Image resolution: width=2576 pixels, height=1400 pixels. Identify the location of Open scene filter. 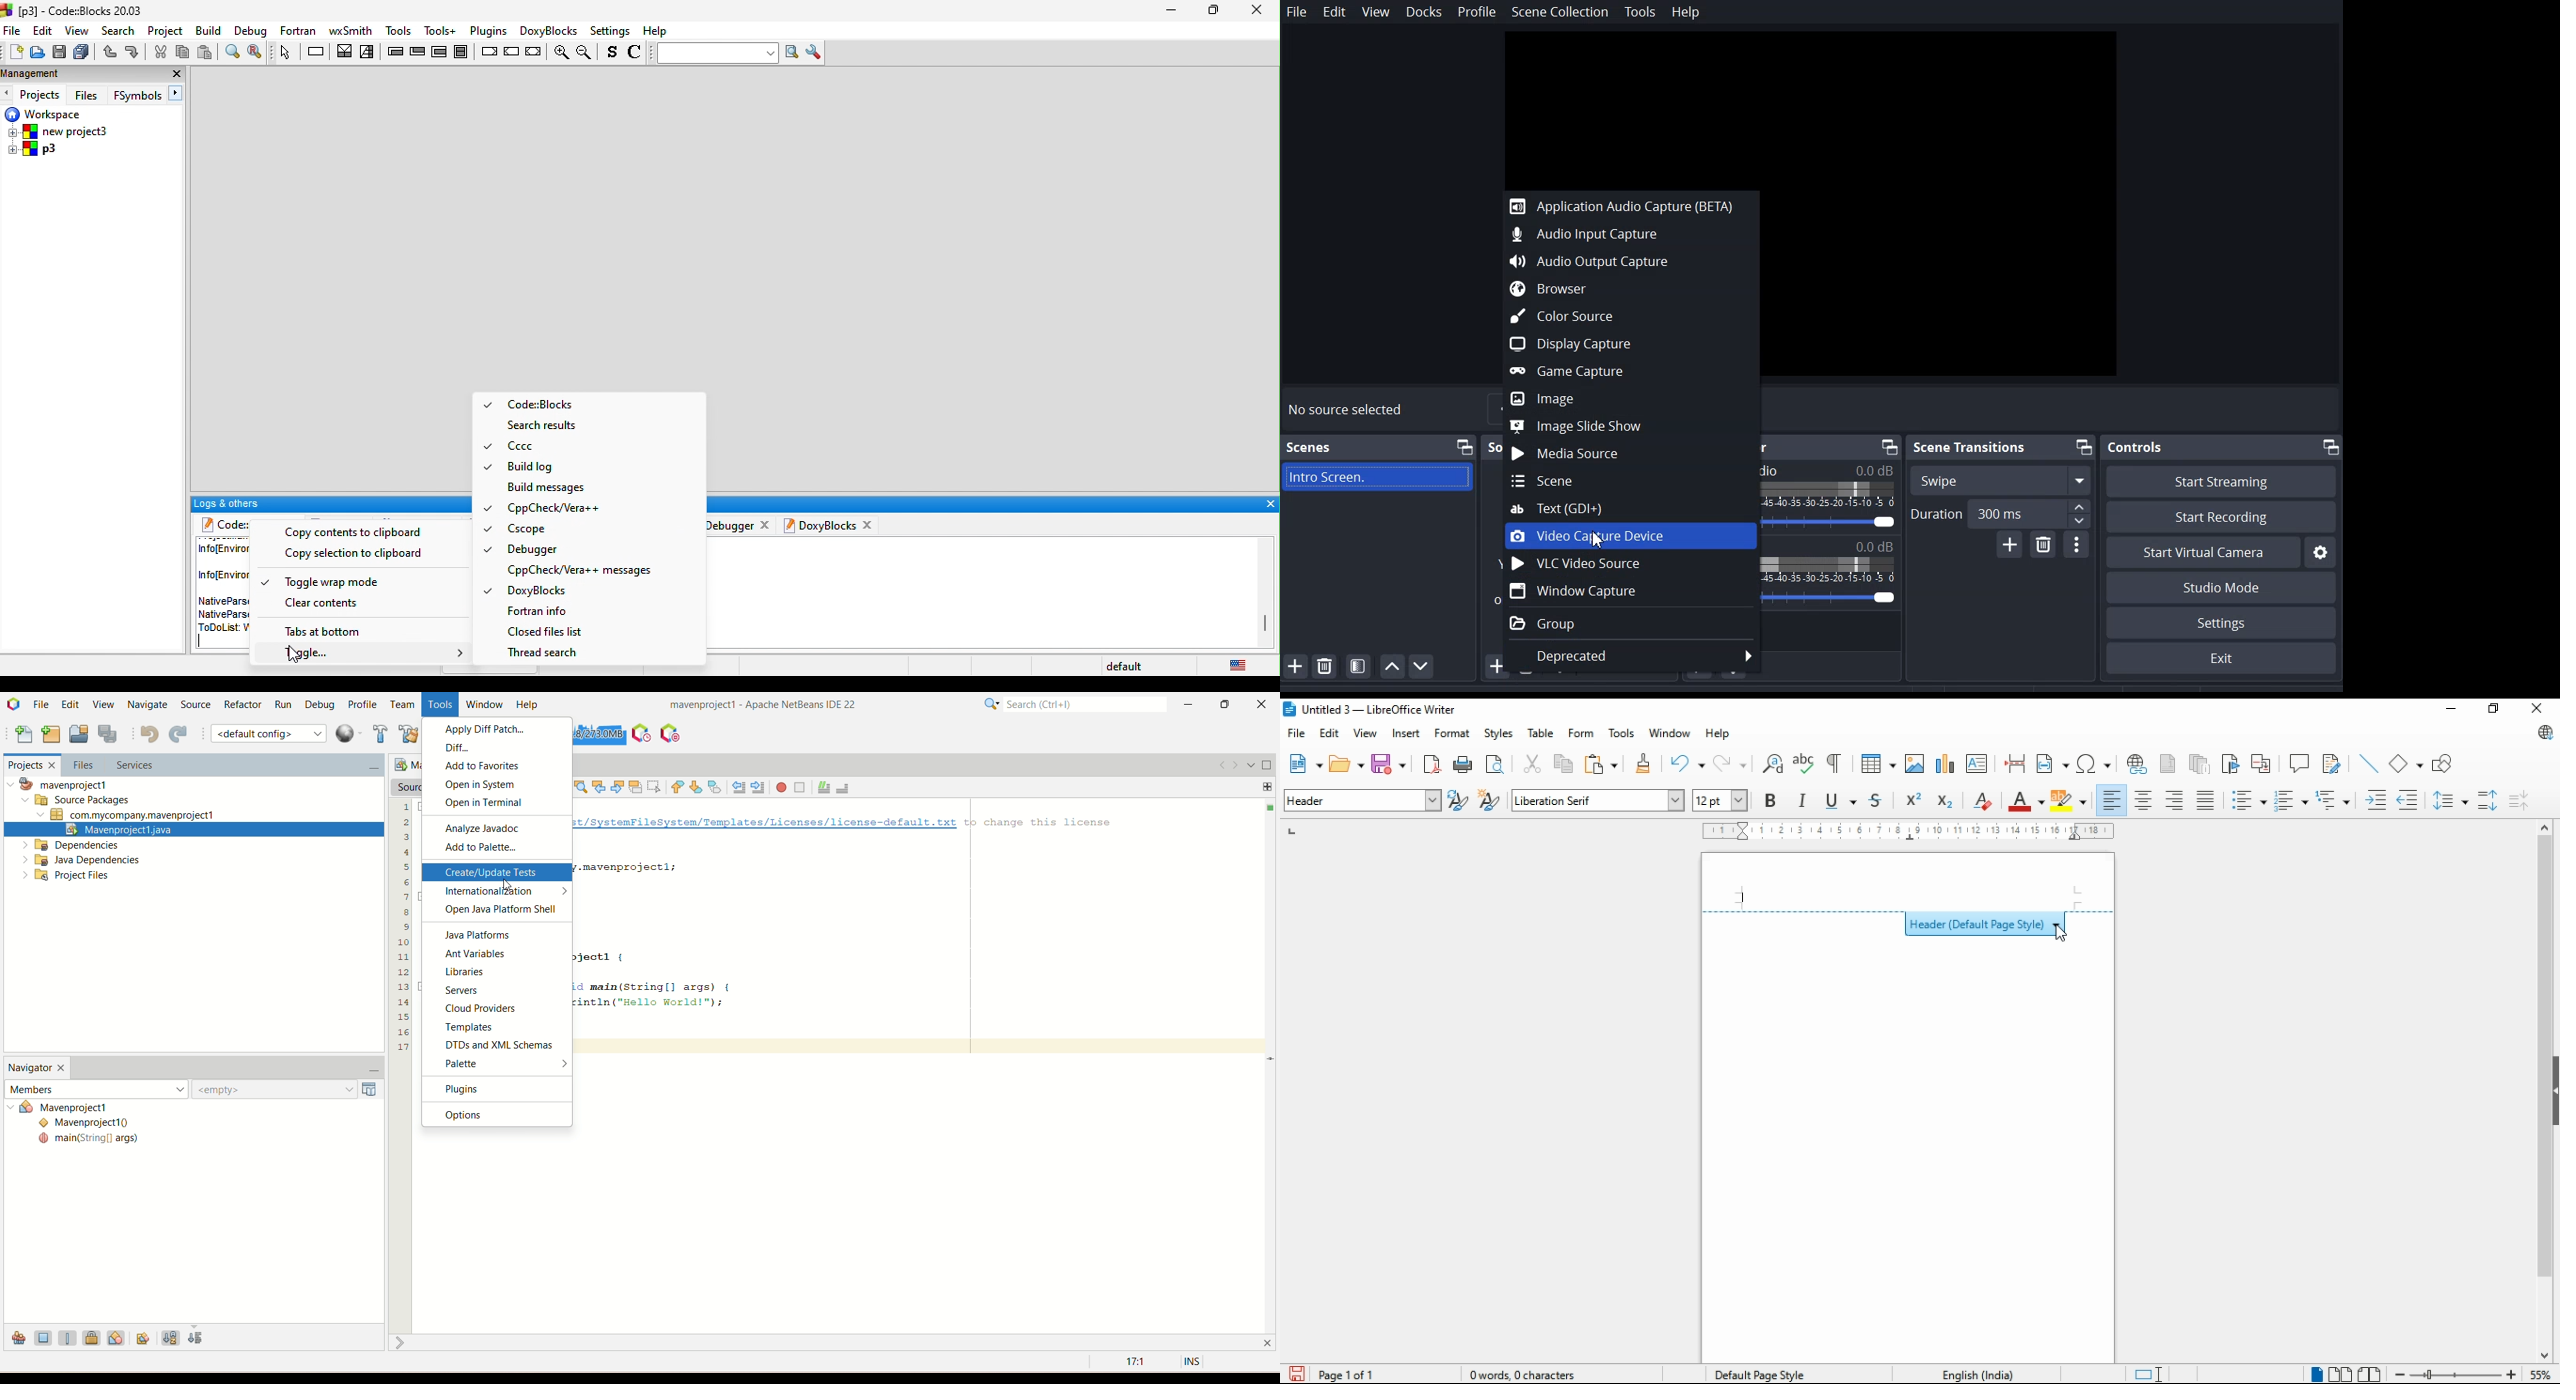
(1358, 666).